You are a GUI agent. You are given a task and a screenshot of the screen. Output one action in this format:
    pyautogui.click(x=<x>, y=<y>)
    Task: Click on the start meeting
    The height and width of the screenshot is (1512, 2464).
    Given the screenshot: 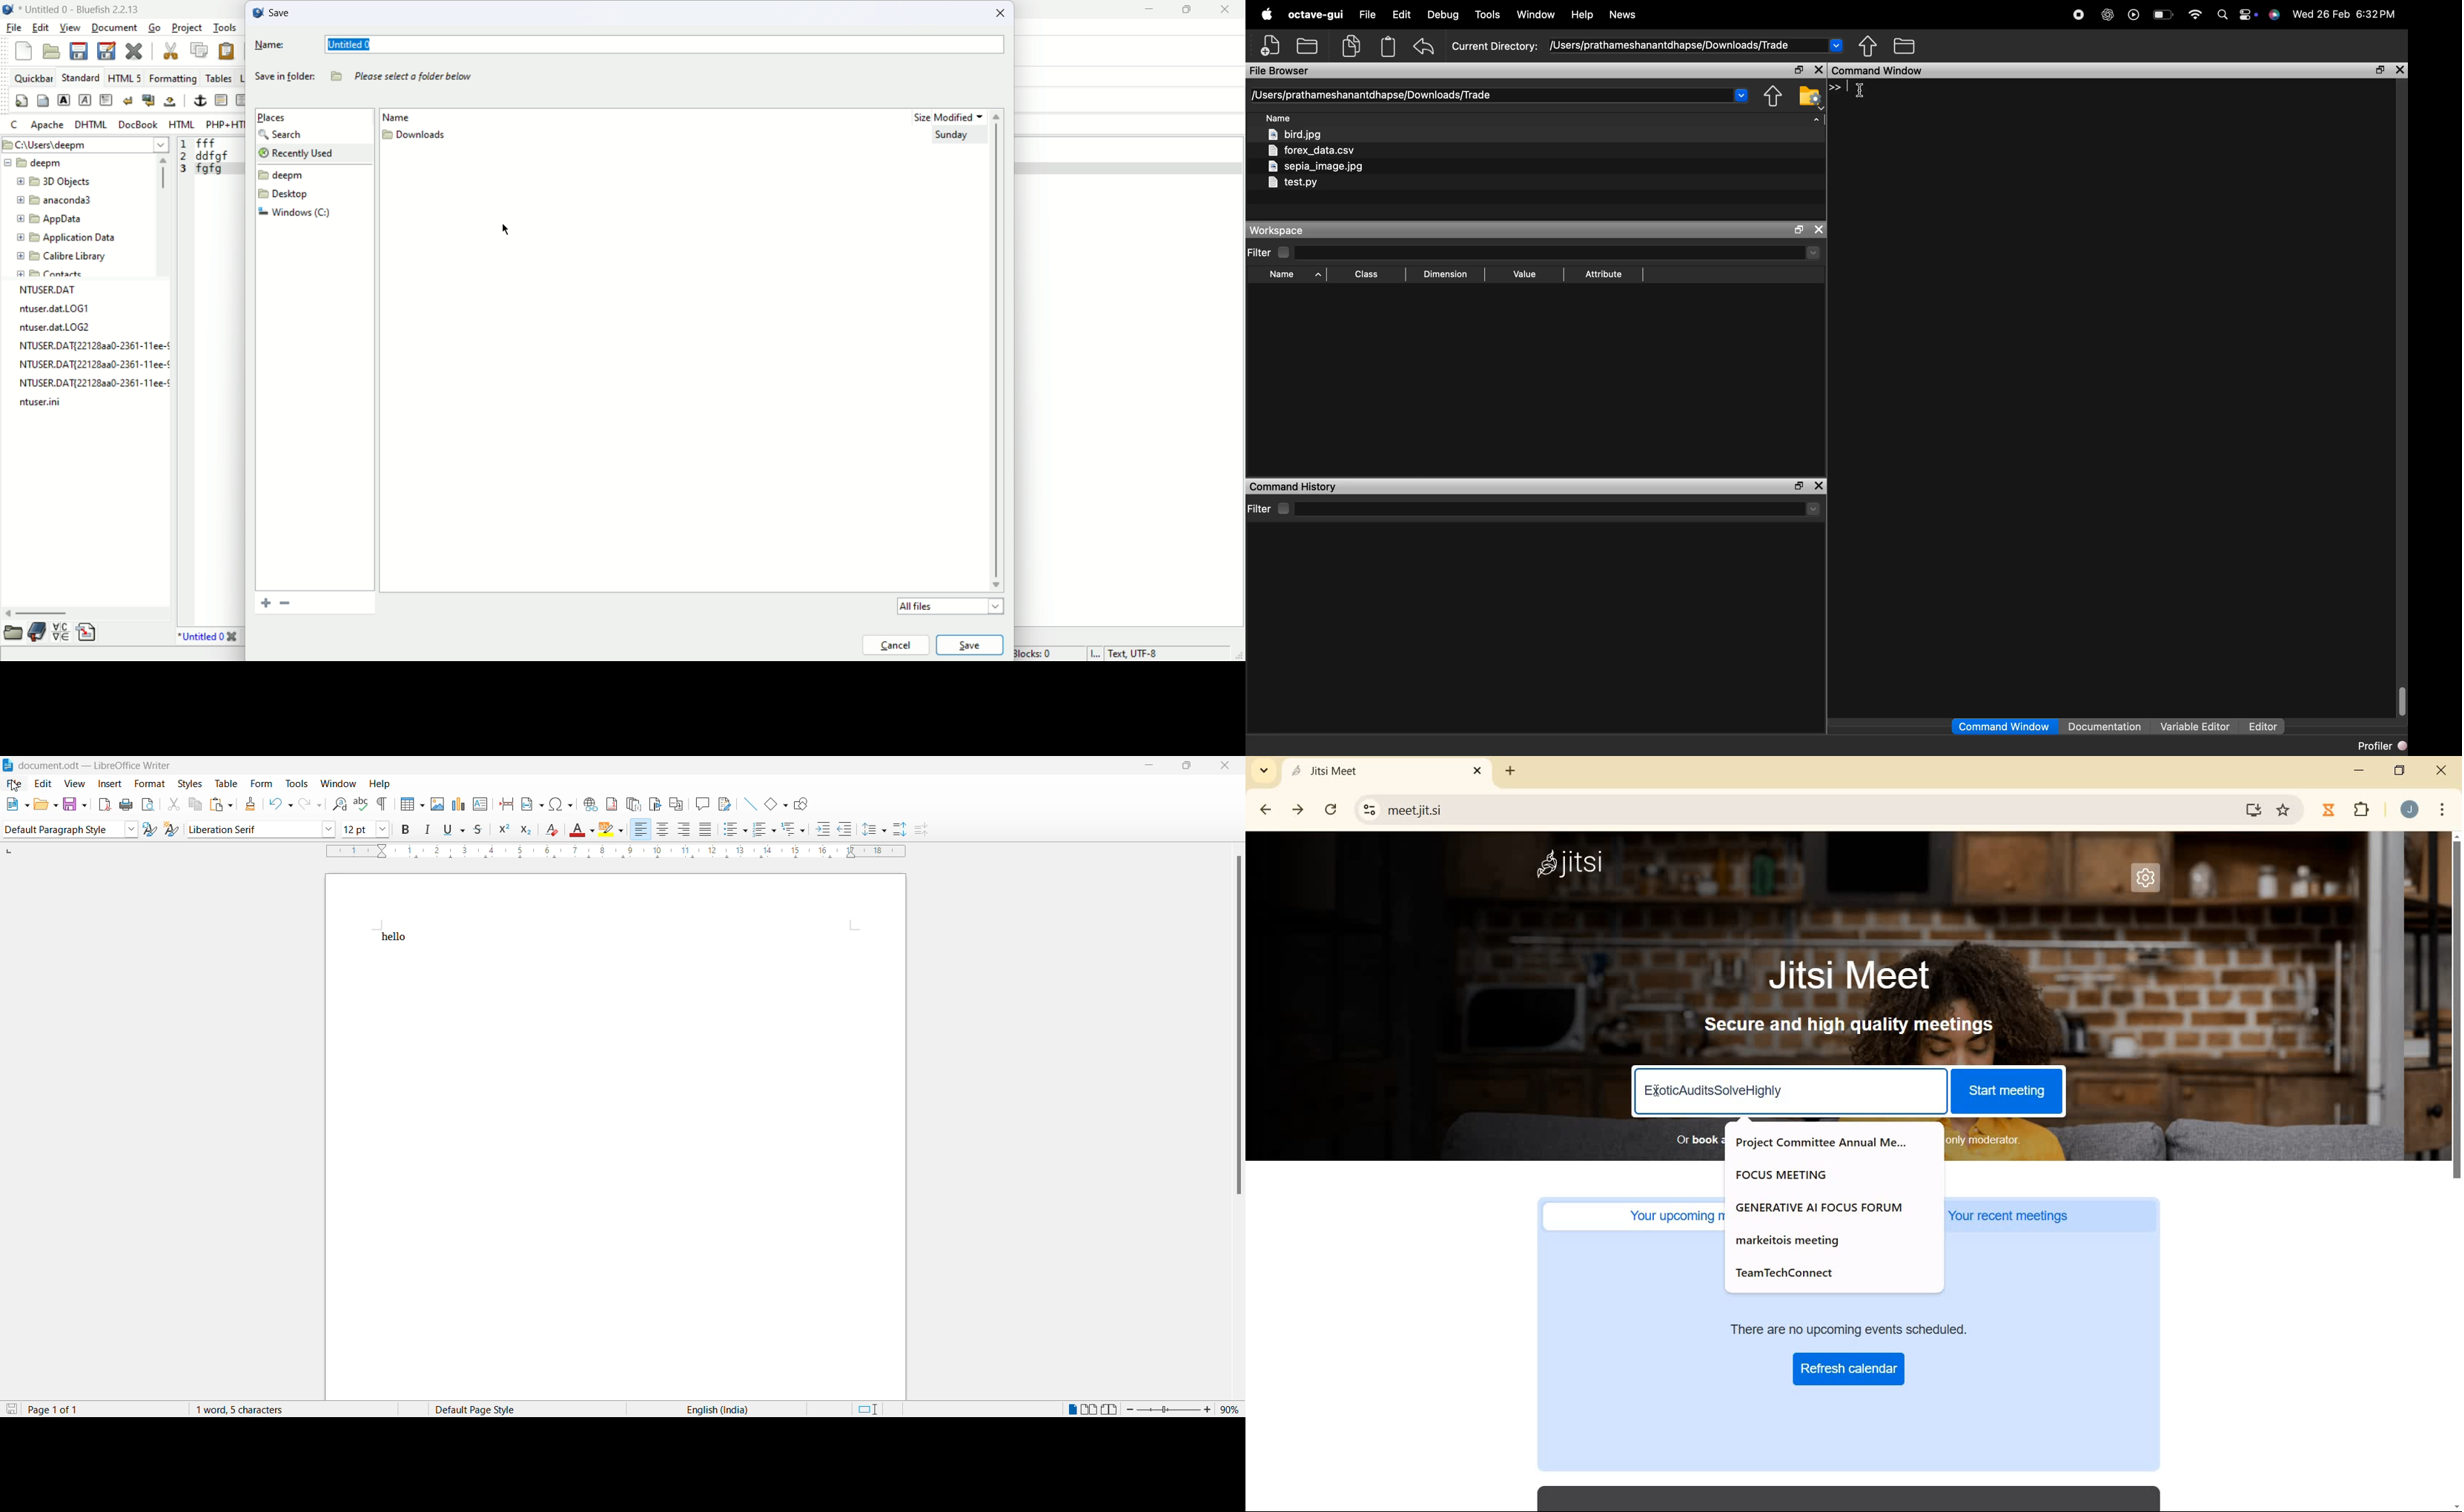 What is the action you would take?
    pyautogui.click(x=2006, y=1089)
    